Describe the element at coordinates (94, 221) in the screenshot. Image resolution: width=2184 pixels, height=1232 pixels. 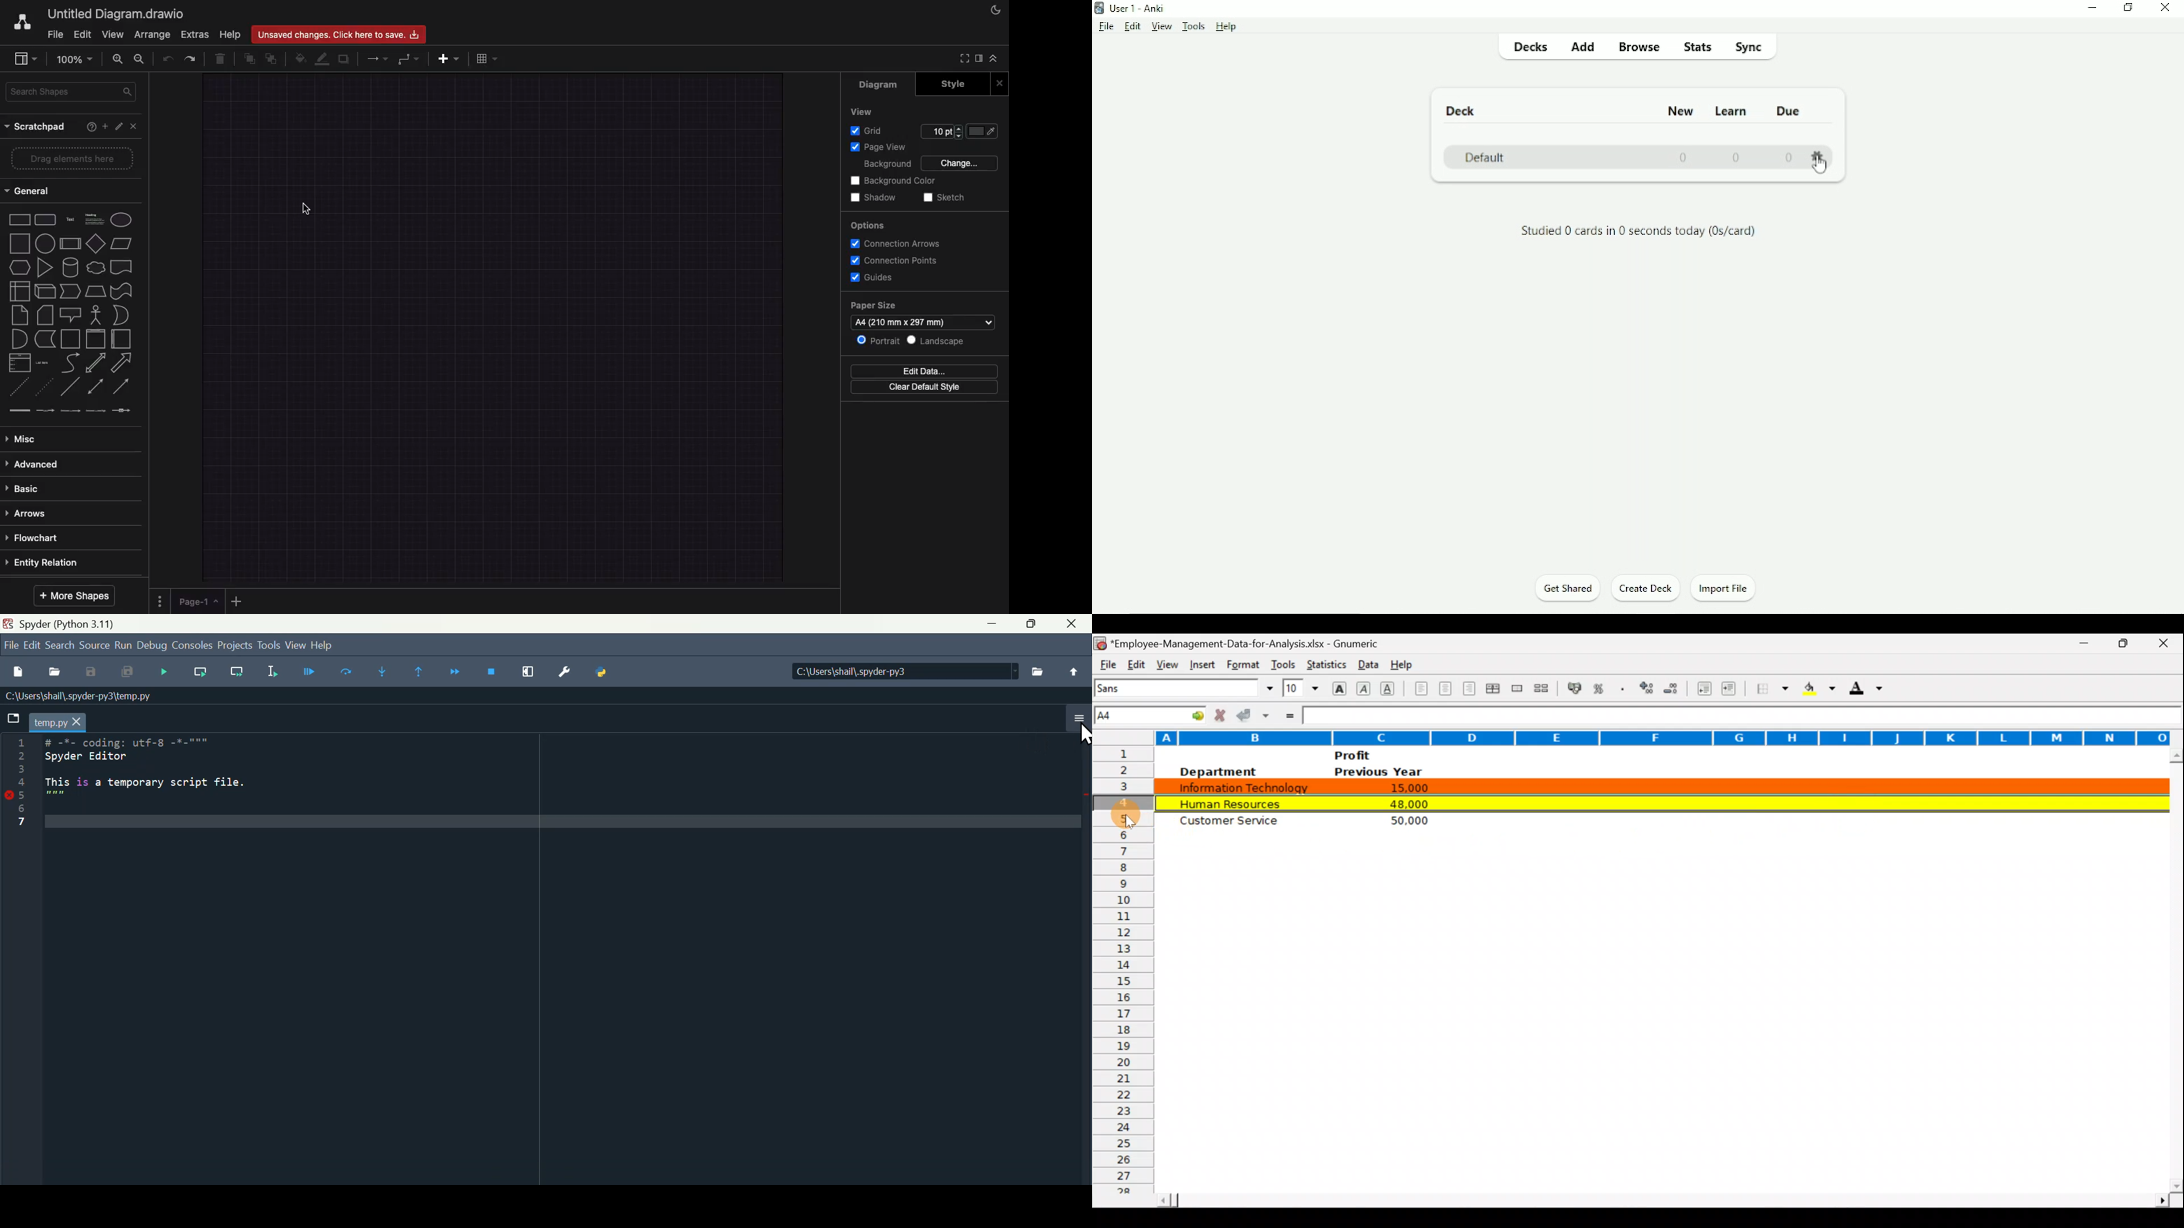
I see `heading` at that location.